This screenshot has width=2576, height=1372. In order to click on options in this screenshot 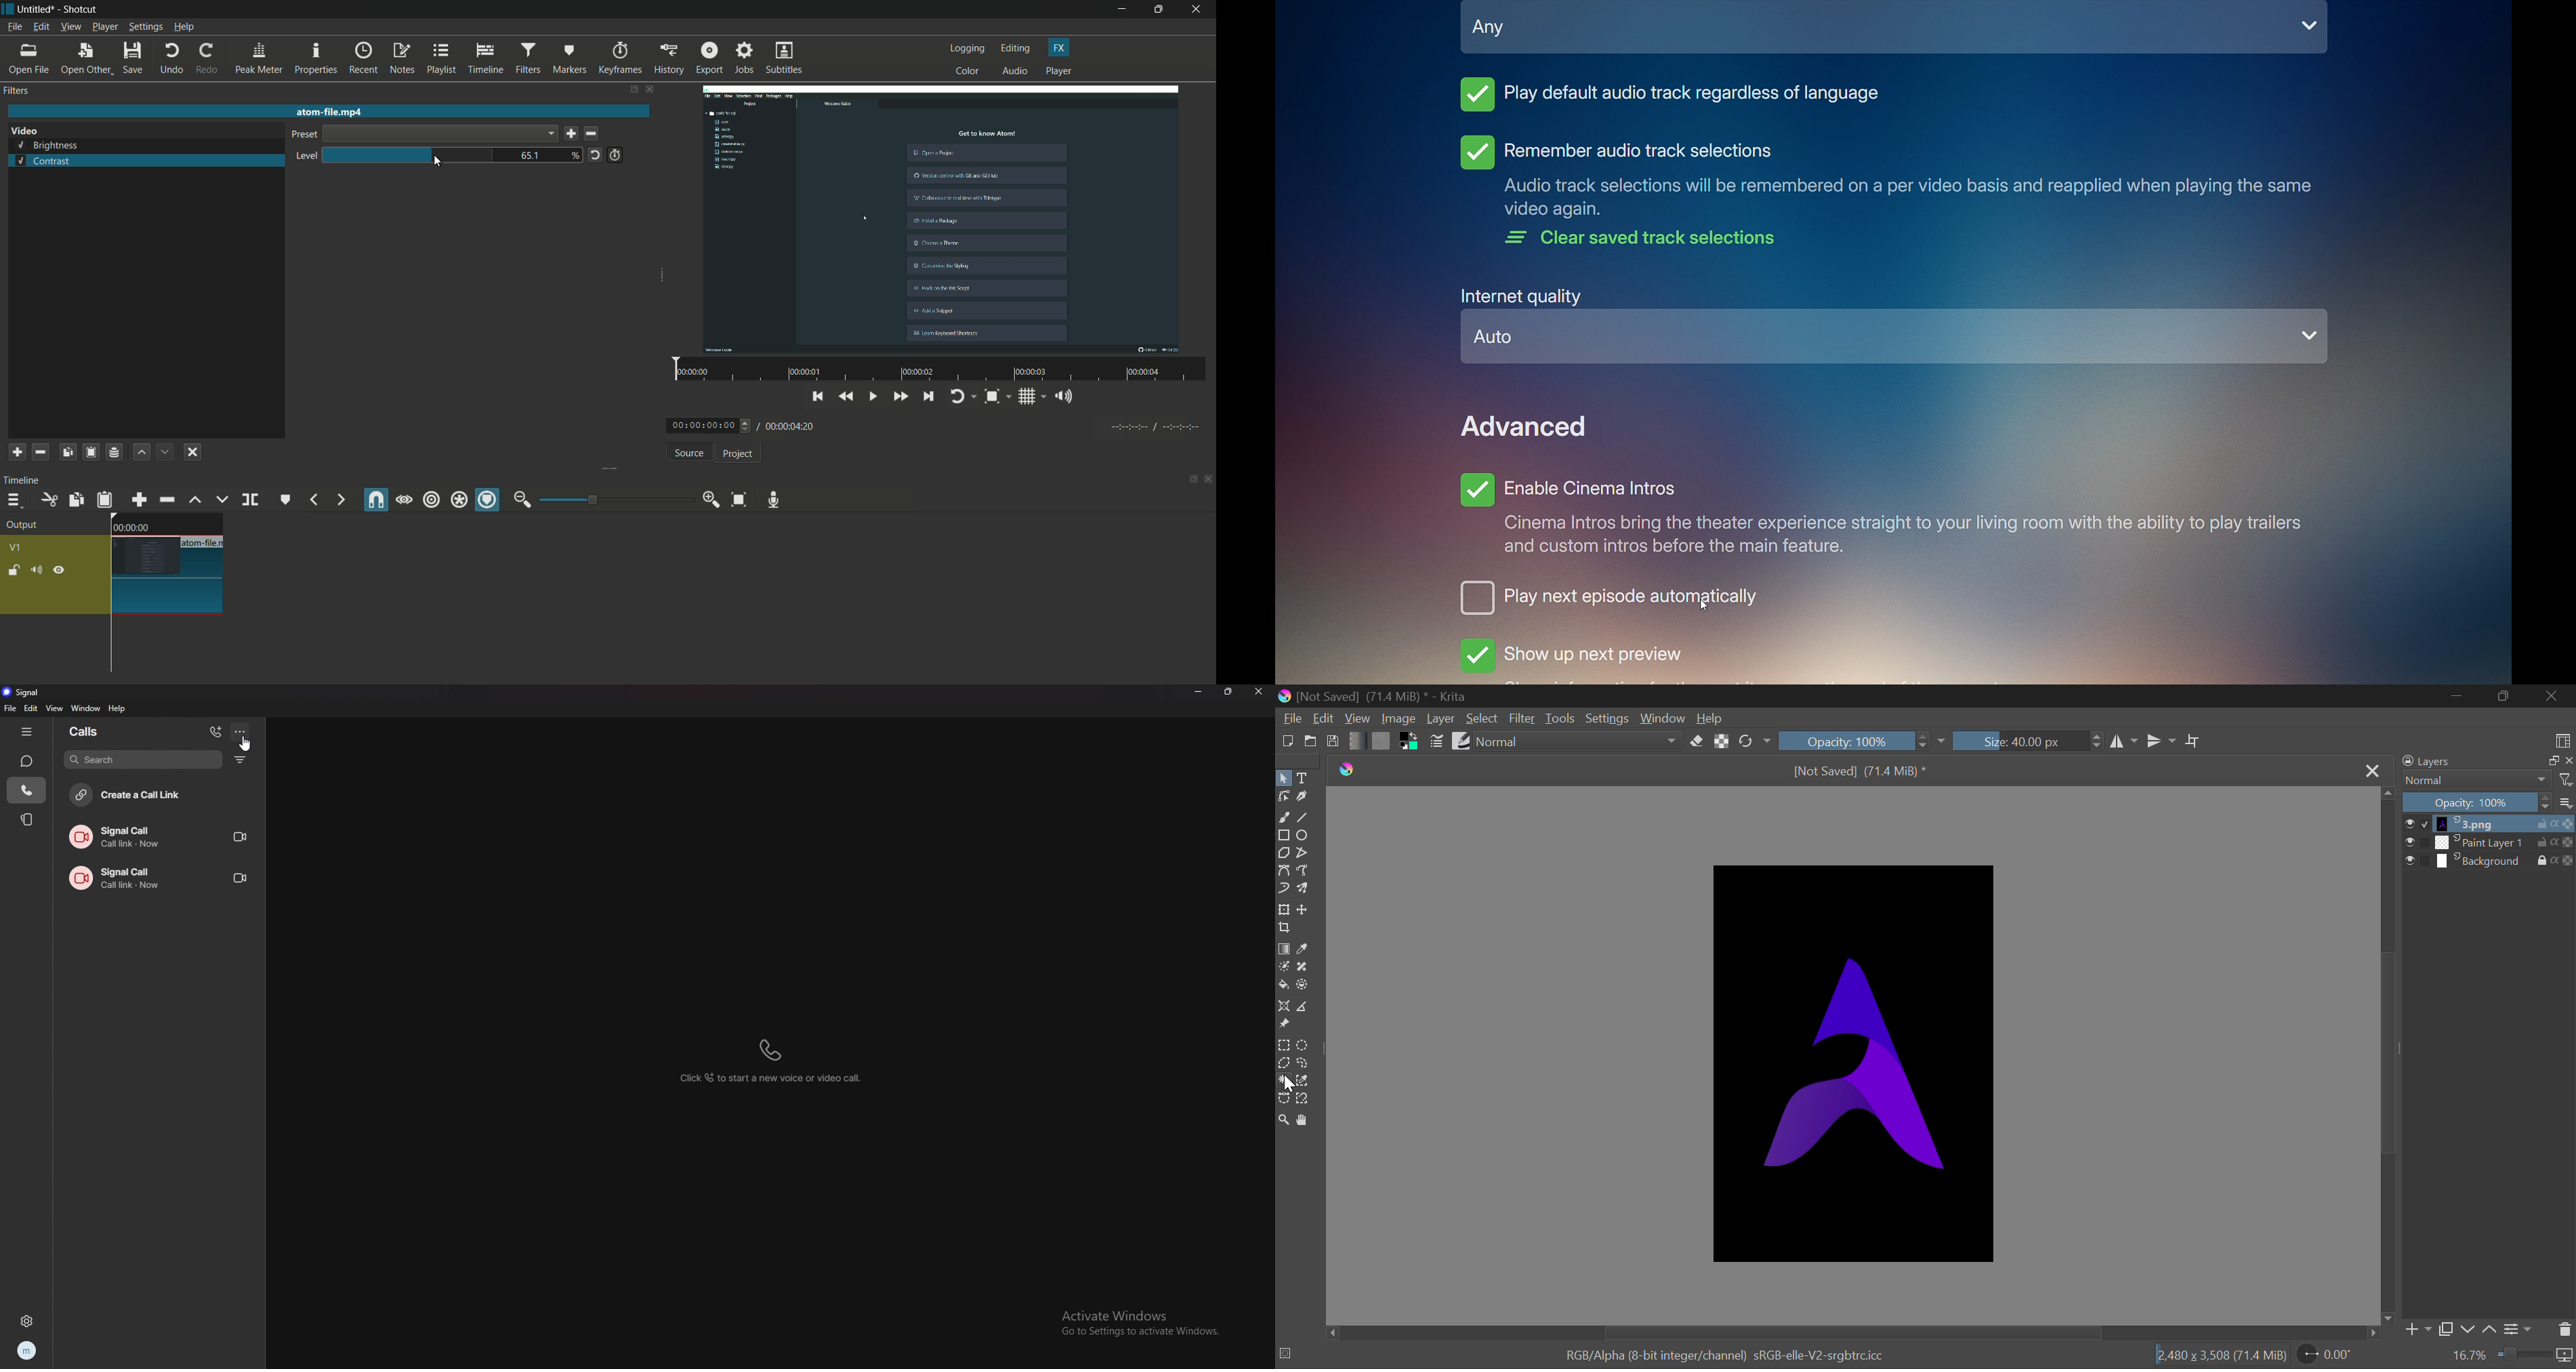, I will do `click(241, 732)`.